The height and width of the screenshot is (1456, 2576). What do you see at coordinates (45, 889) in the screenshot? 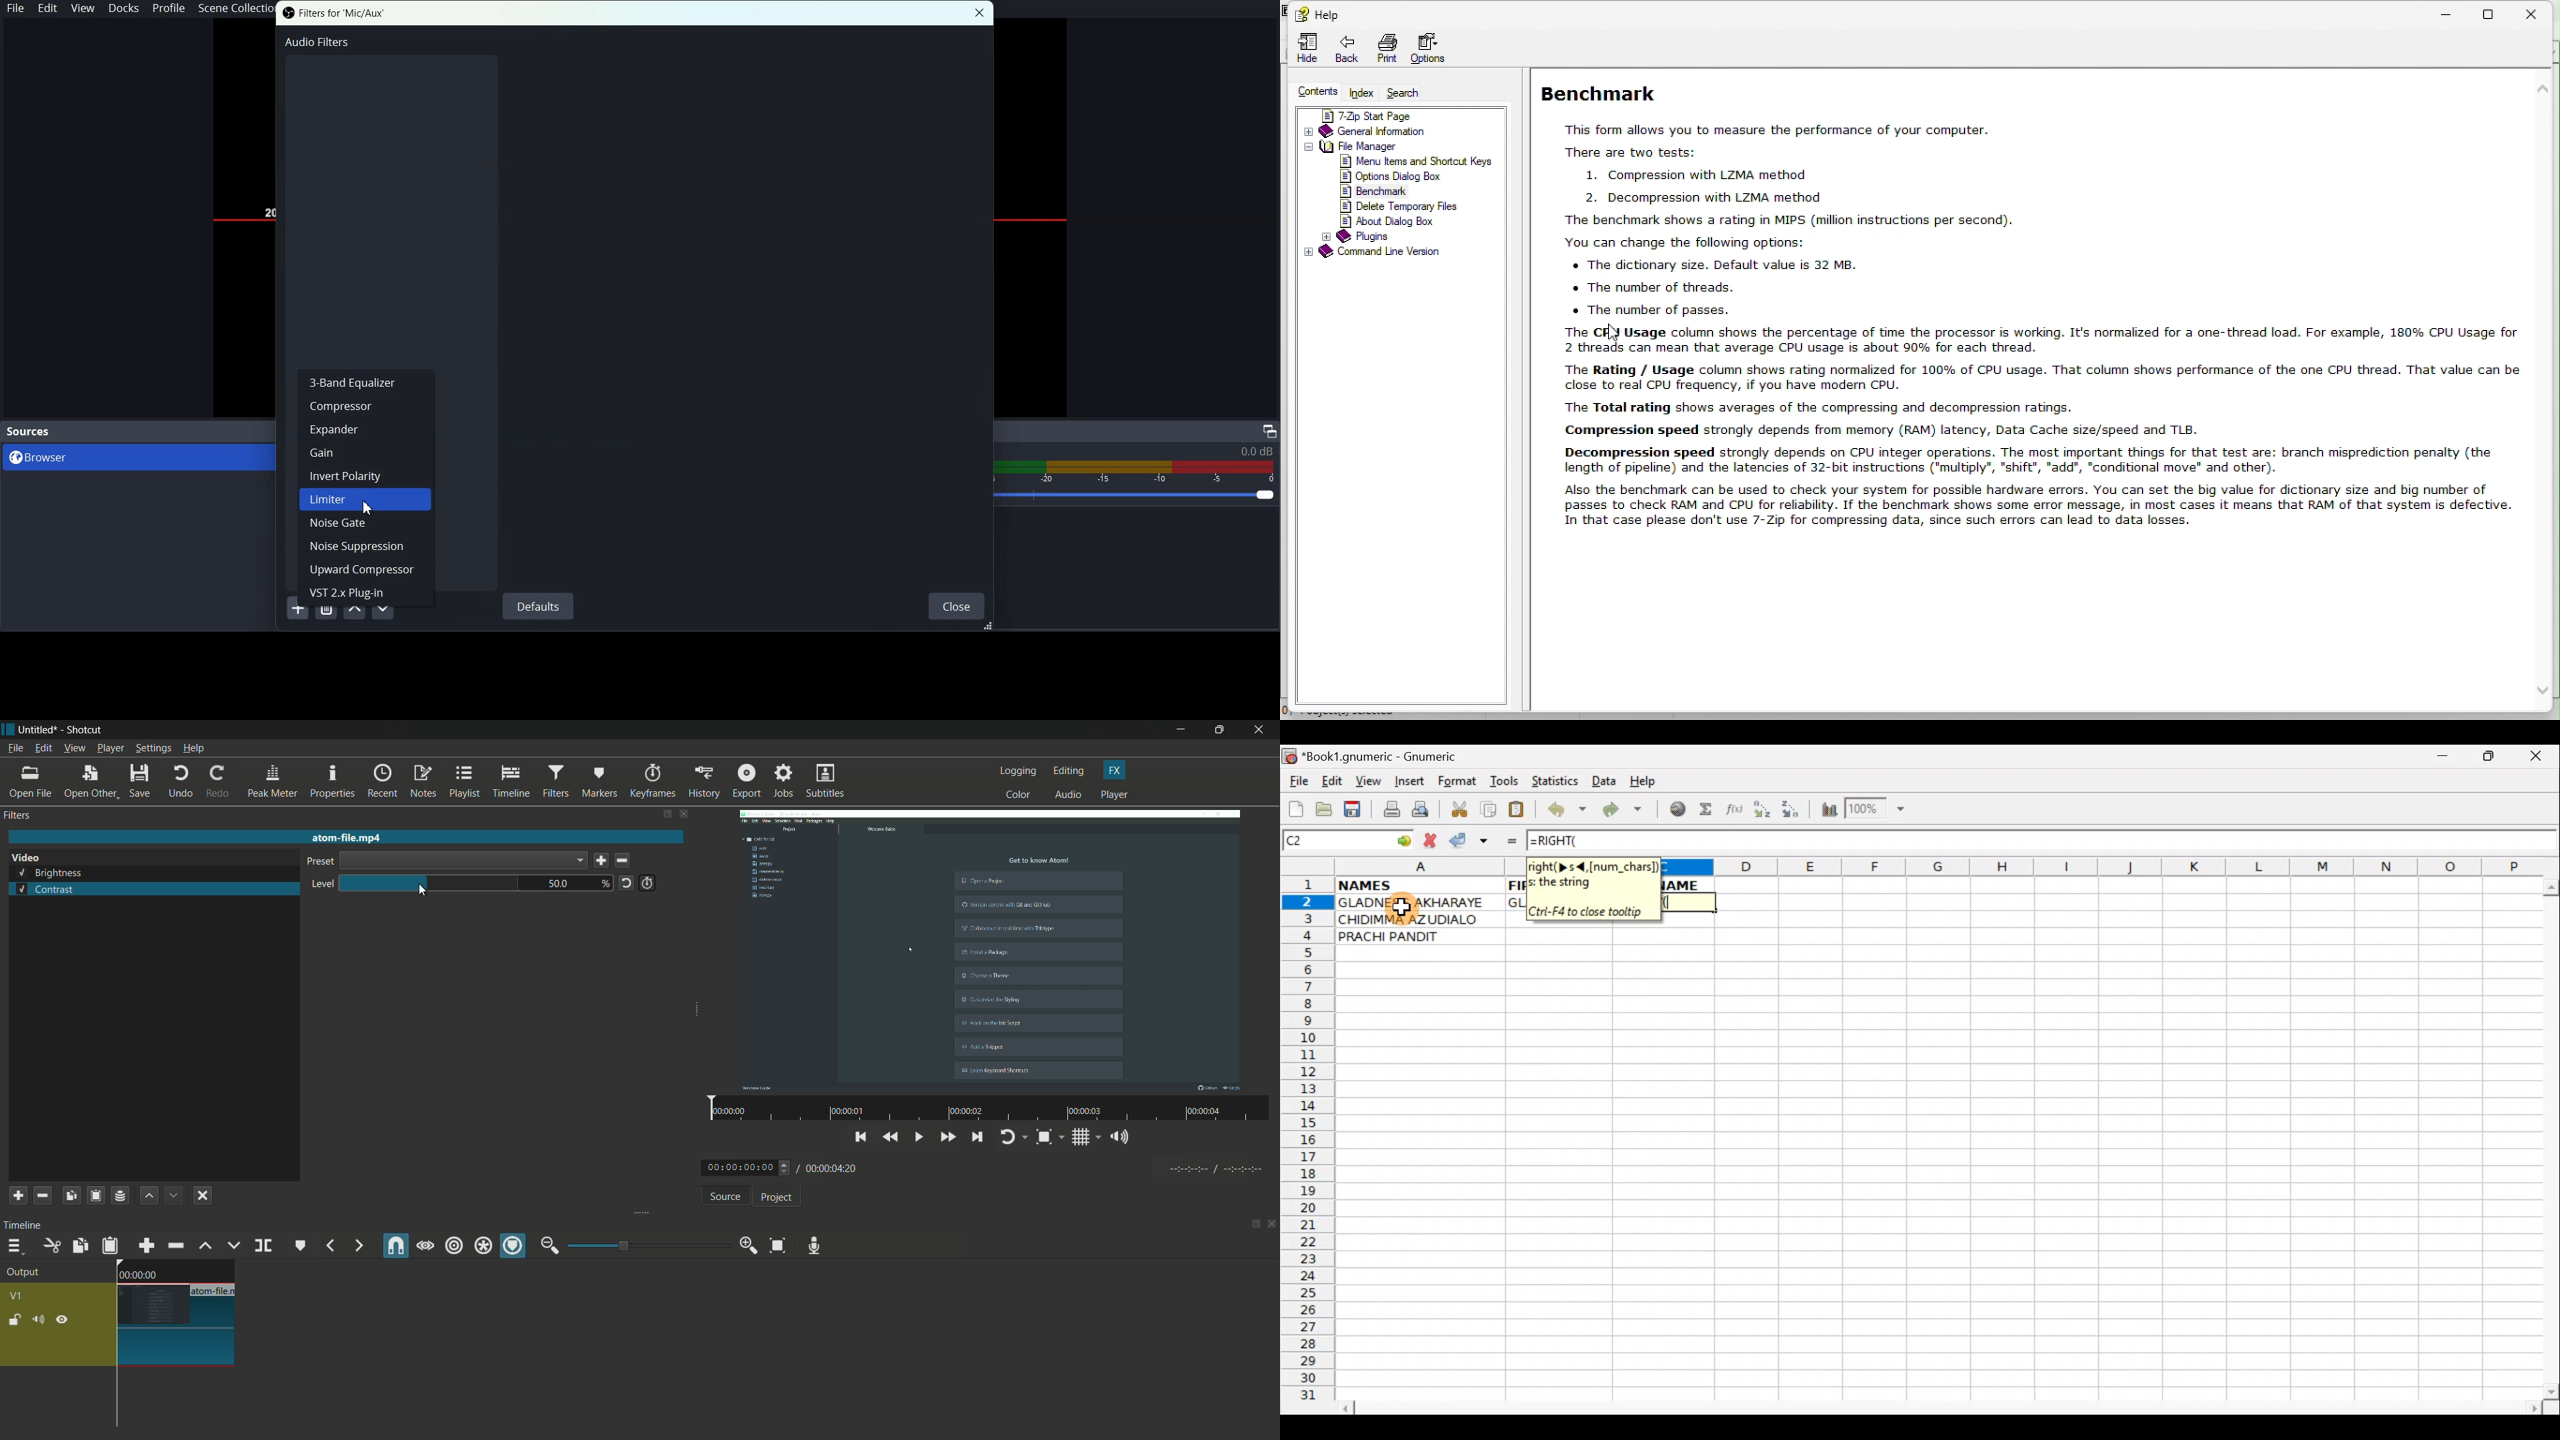
I see `contrast` at bounding box center [45, 889].